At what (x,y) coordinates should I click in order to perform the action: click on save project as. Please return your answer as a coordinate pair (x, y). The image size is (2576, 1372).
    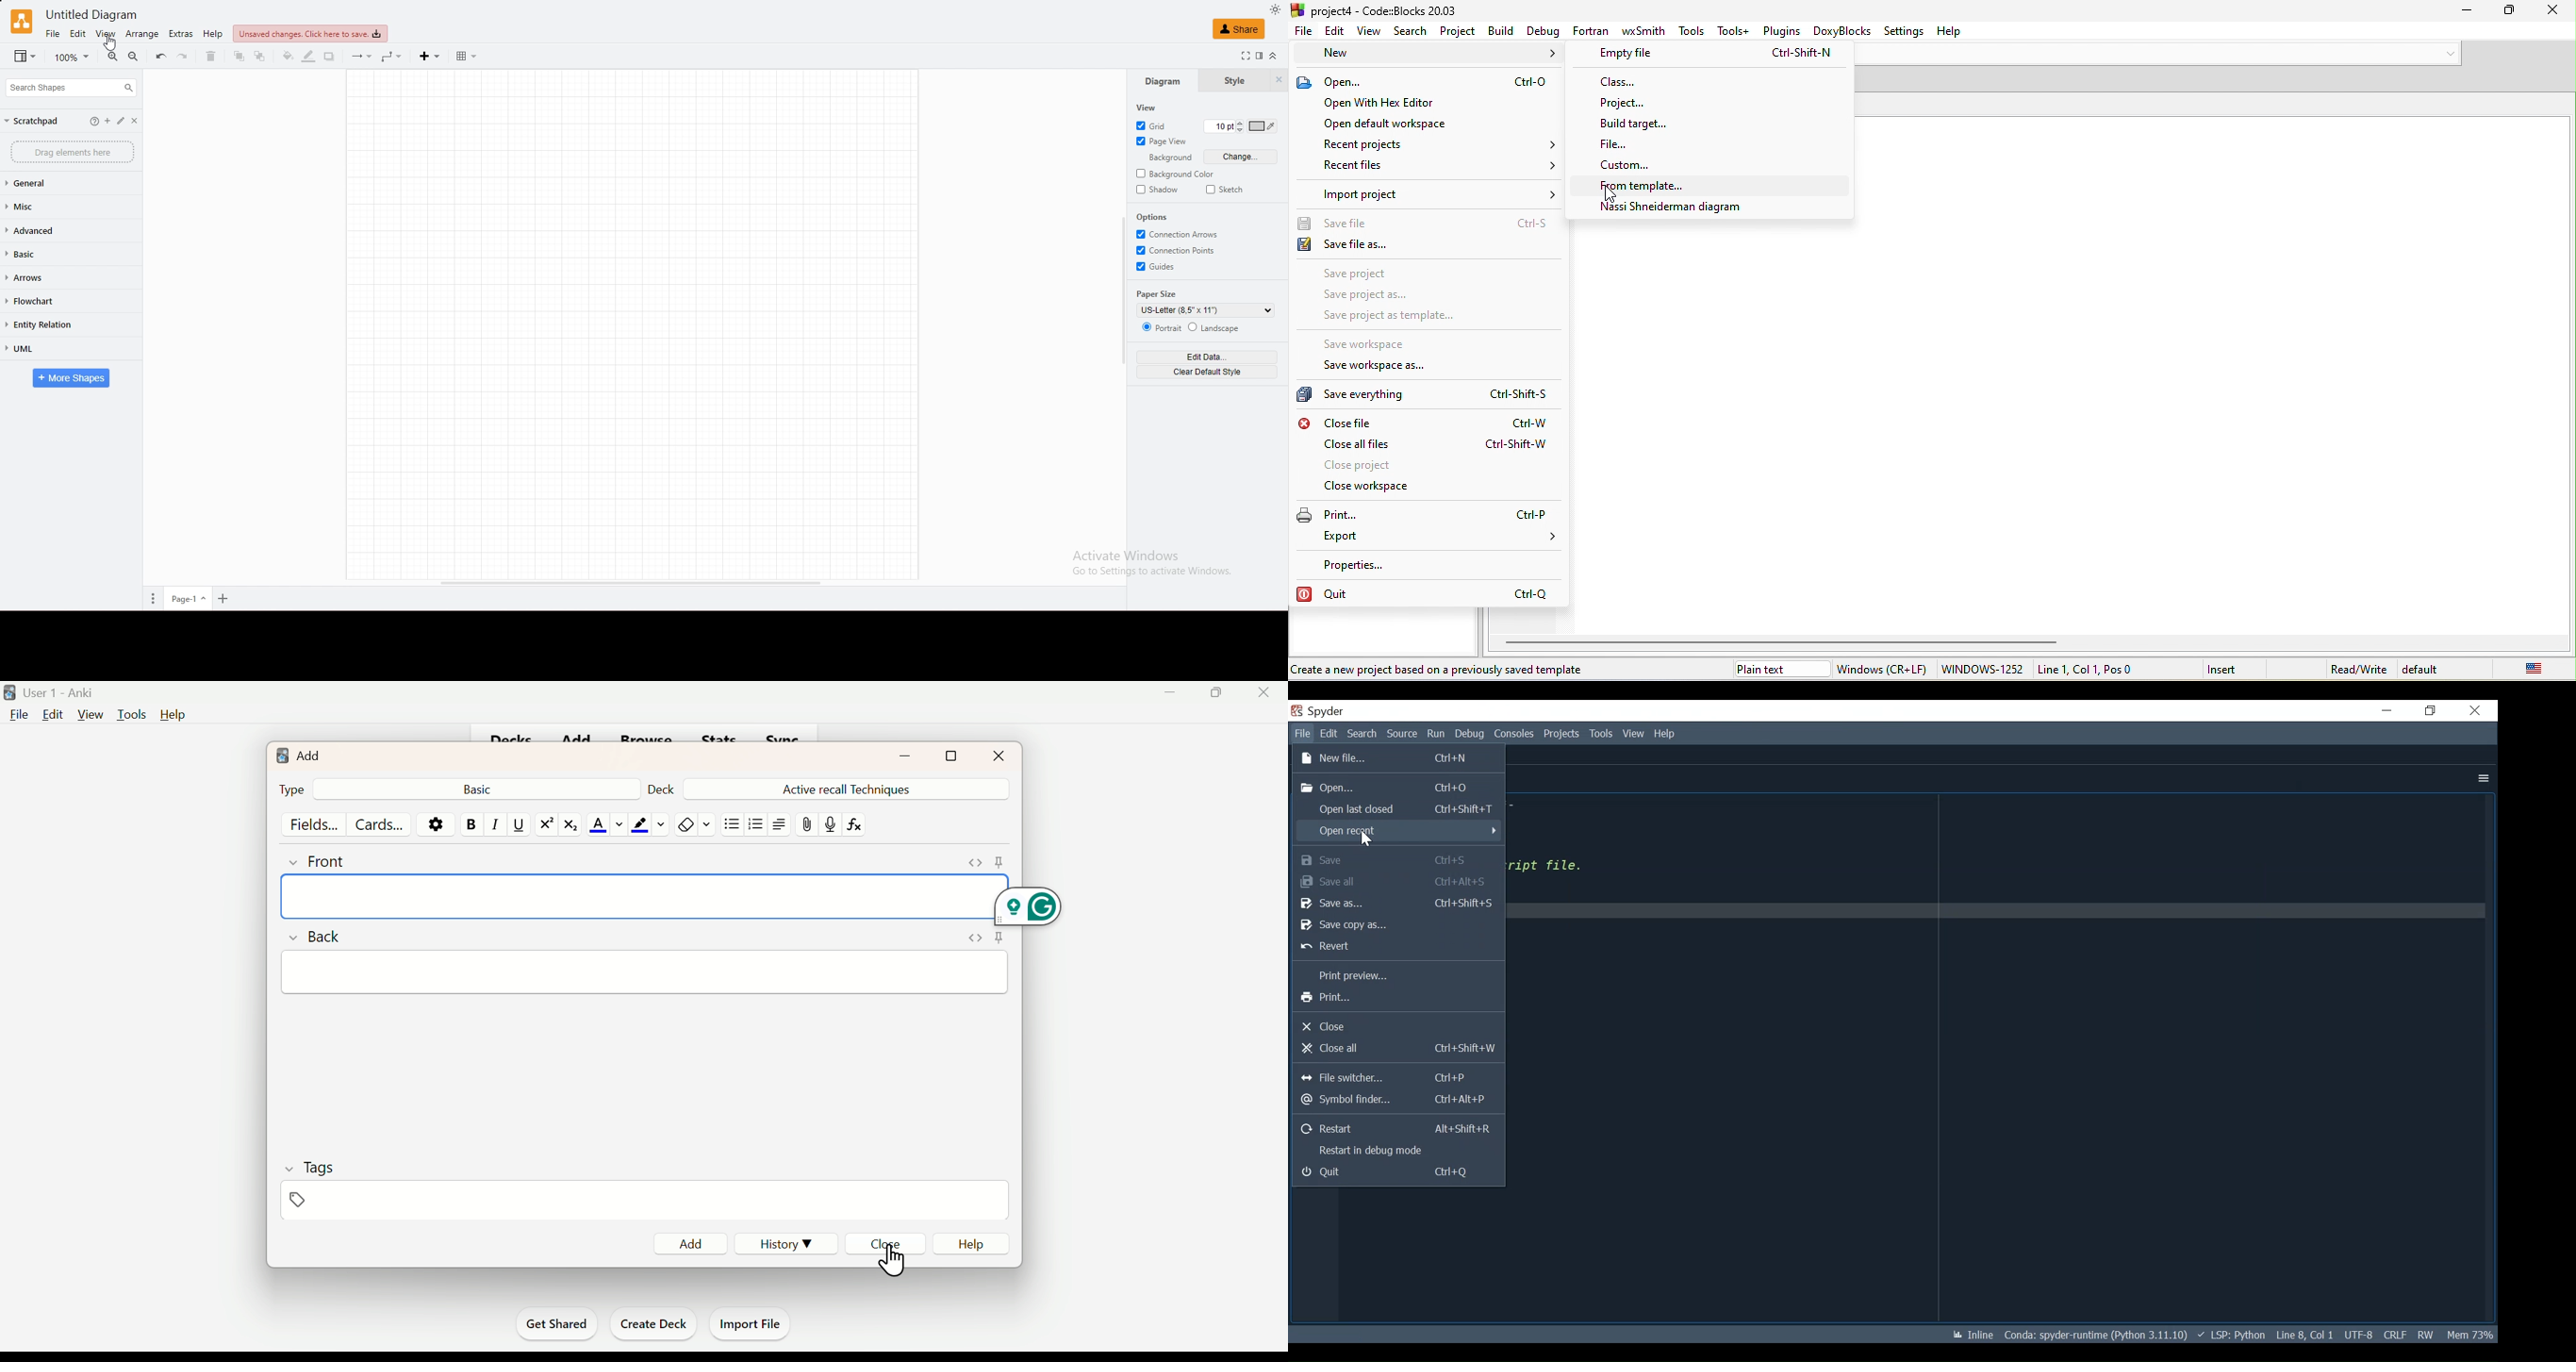
    Looking at the image, I should click on (1380, 294).